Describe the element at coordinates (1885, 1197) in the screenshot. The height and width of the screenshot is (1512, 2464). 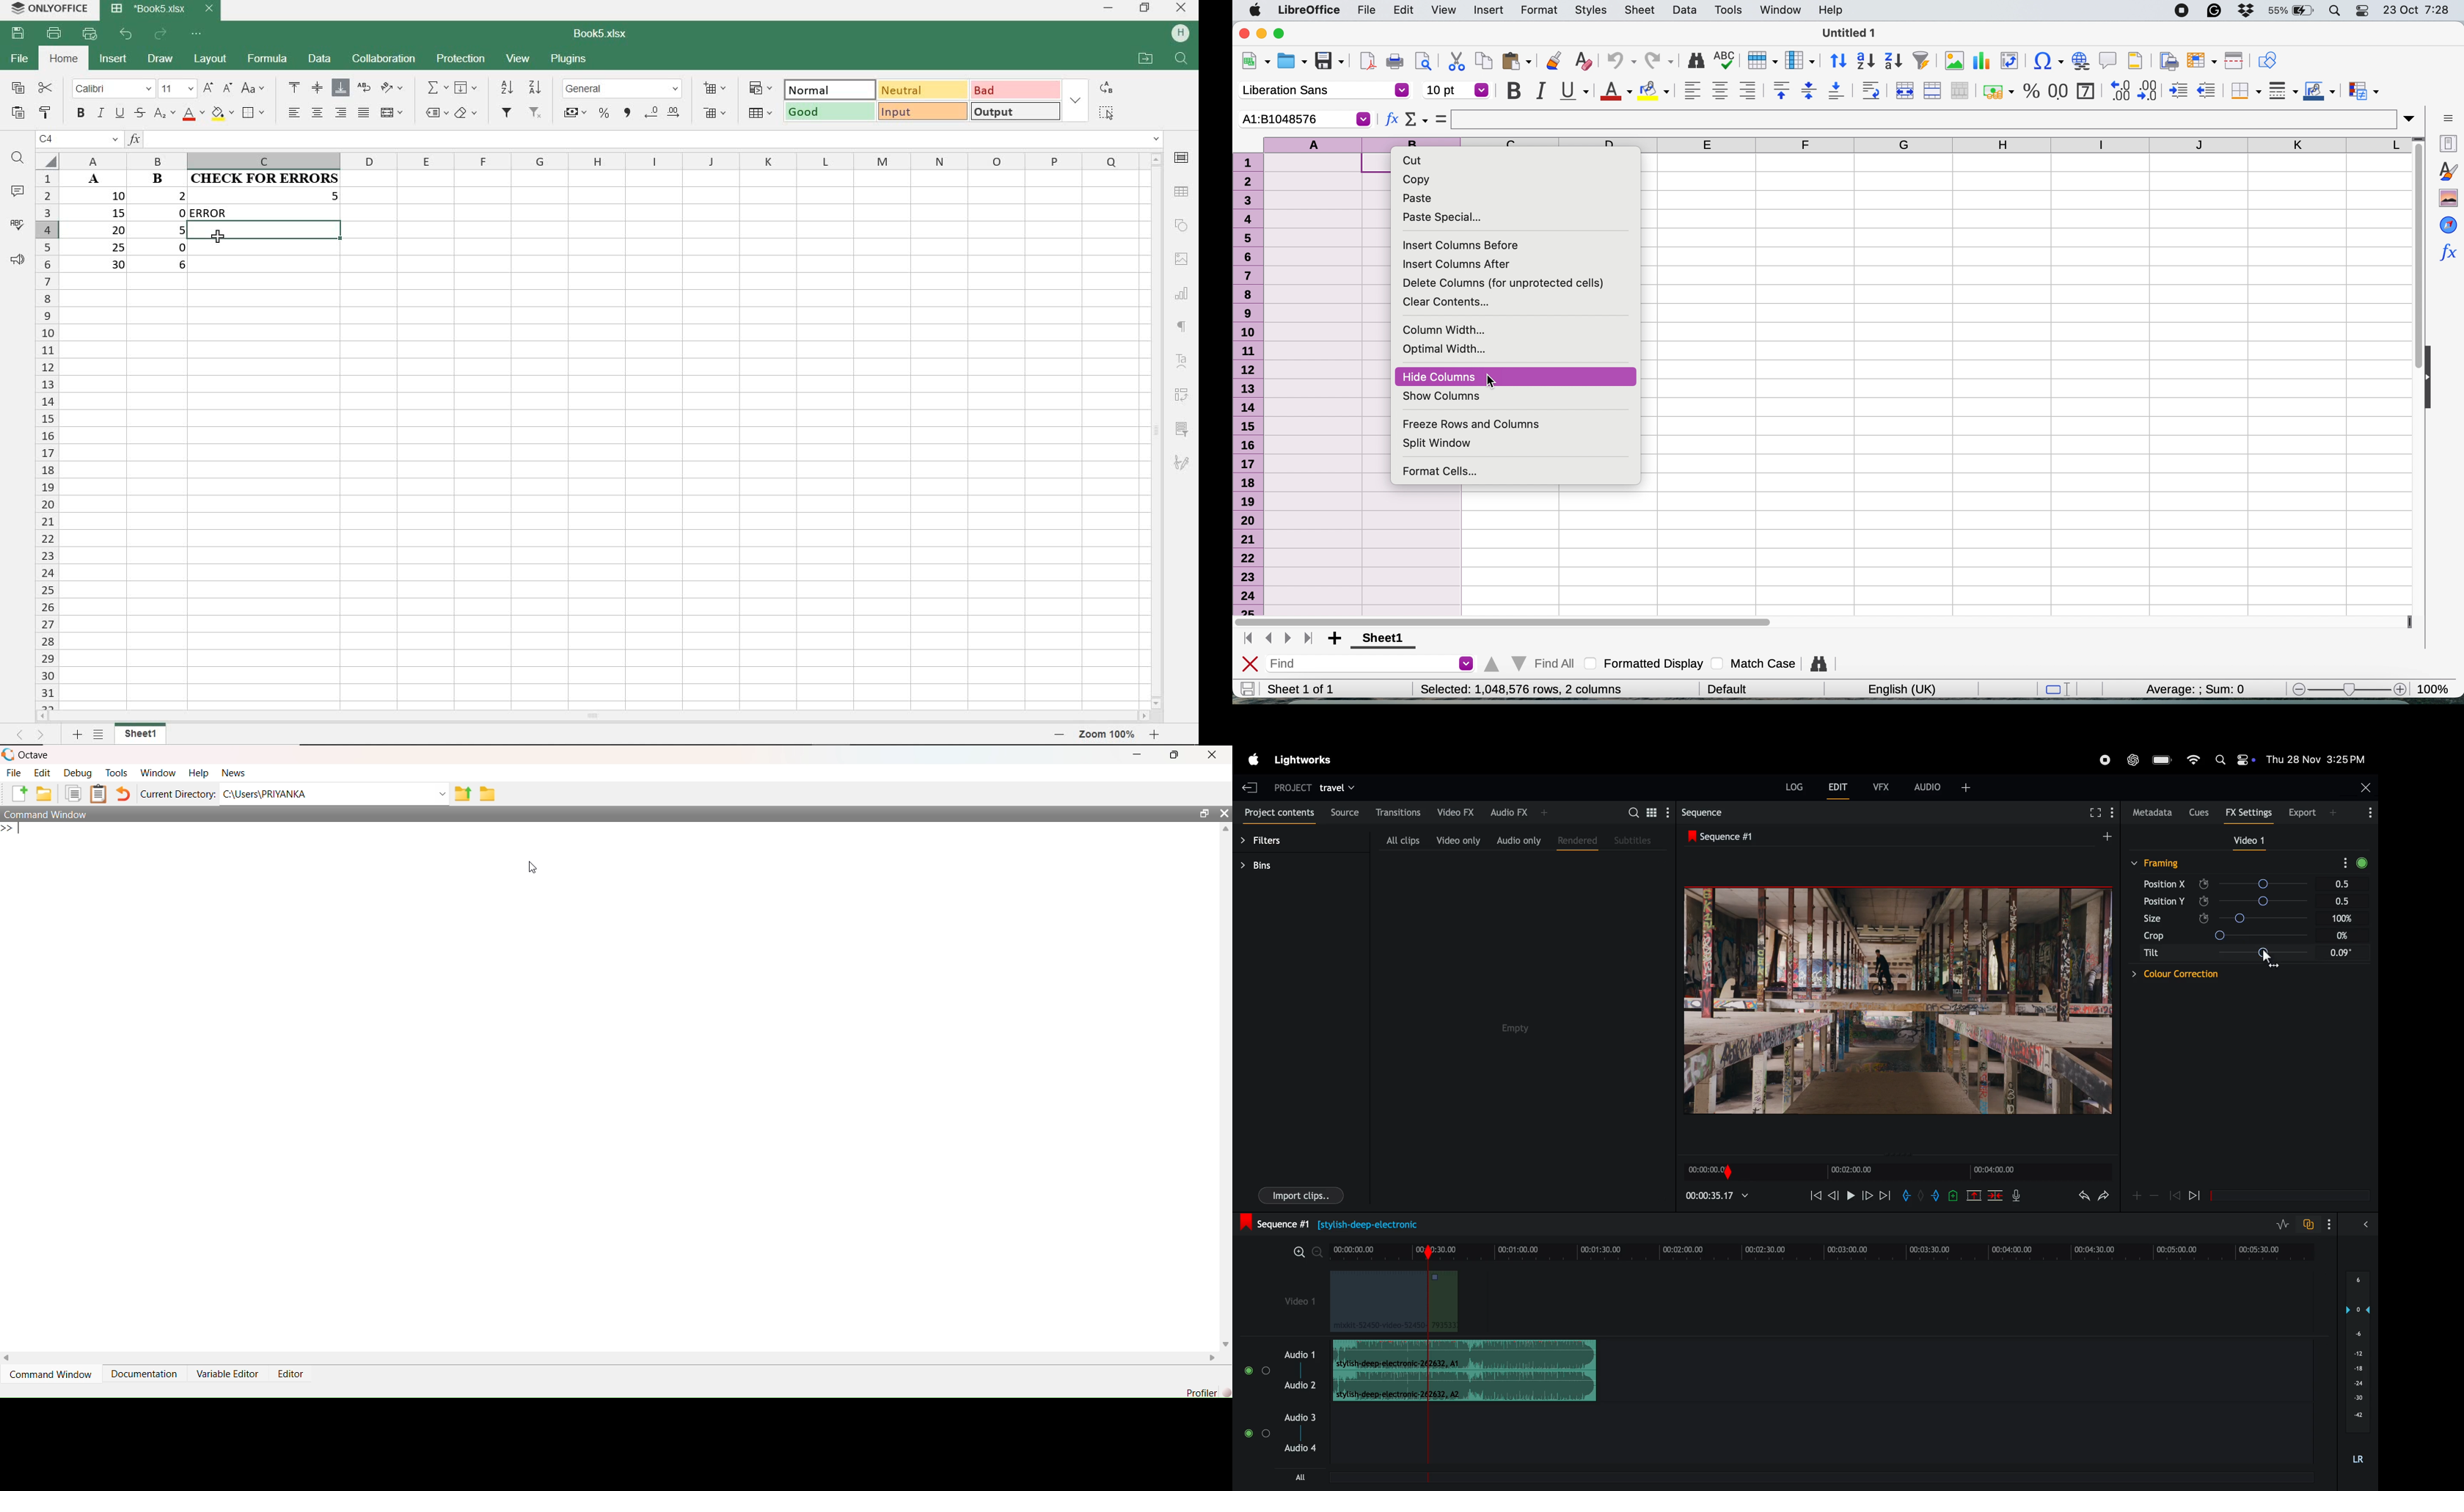
I see `forward` at that location.